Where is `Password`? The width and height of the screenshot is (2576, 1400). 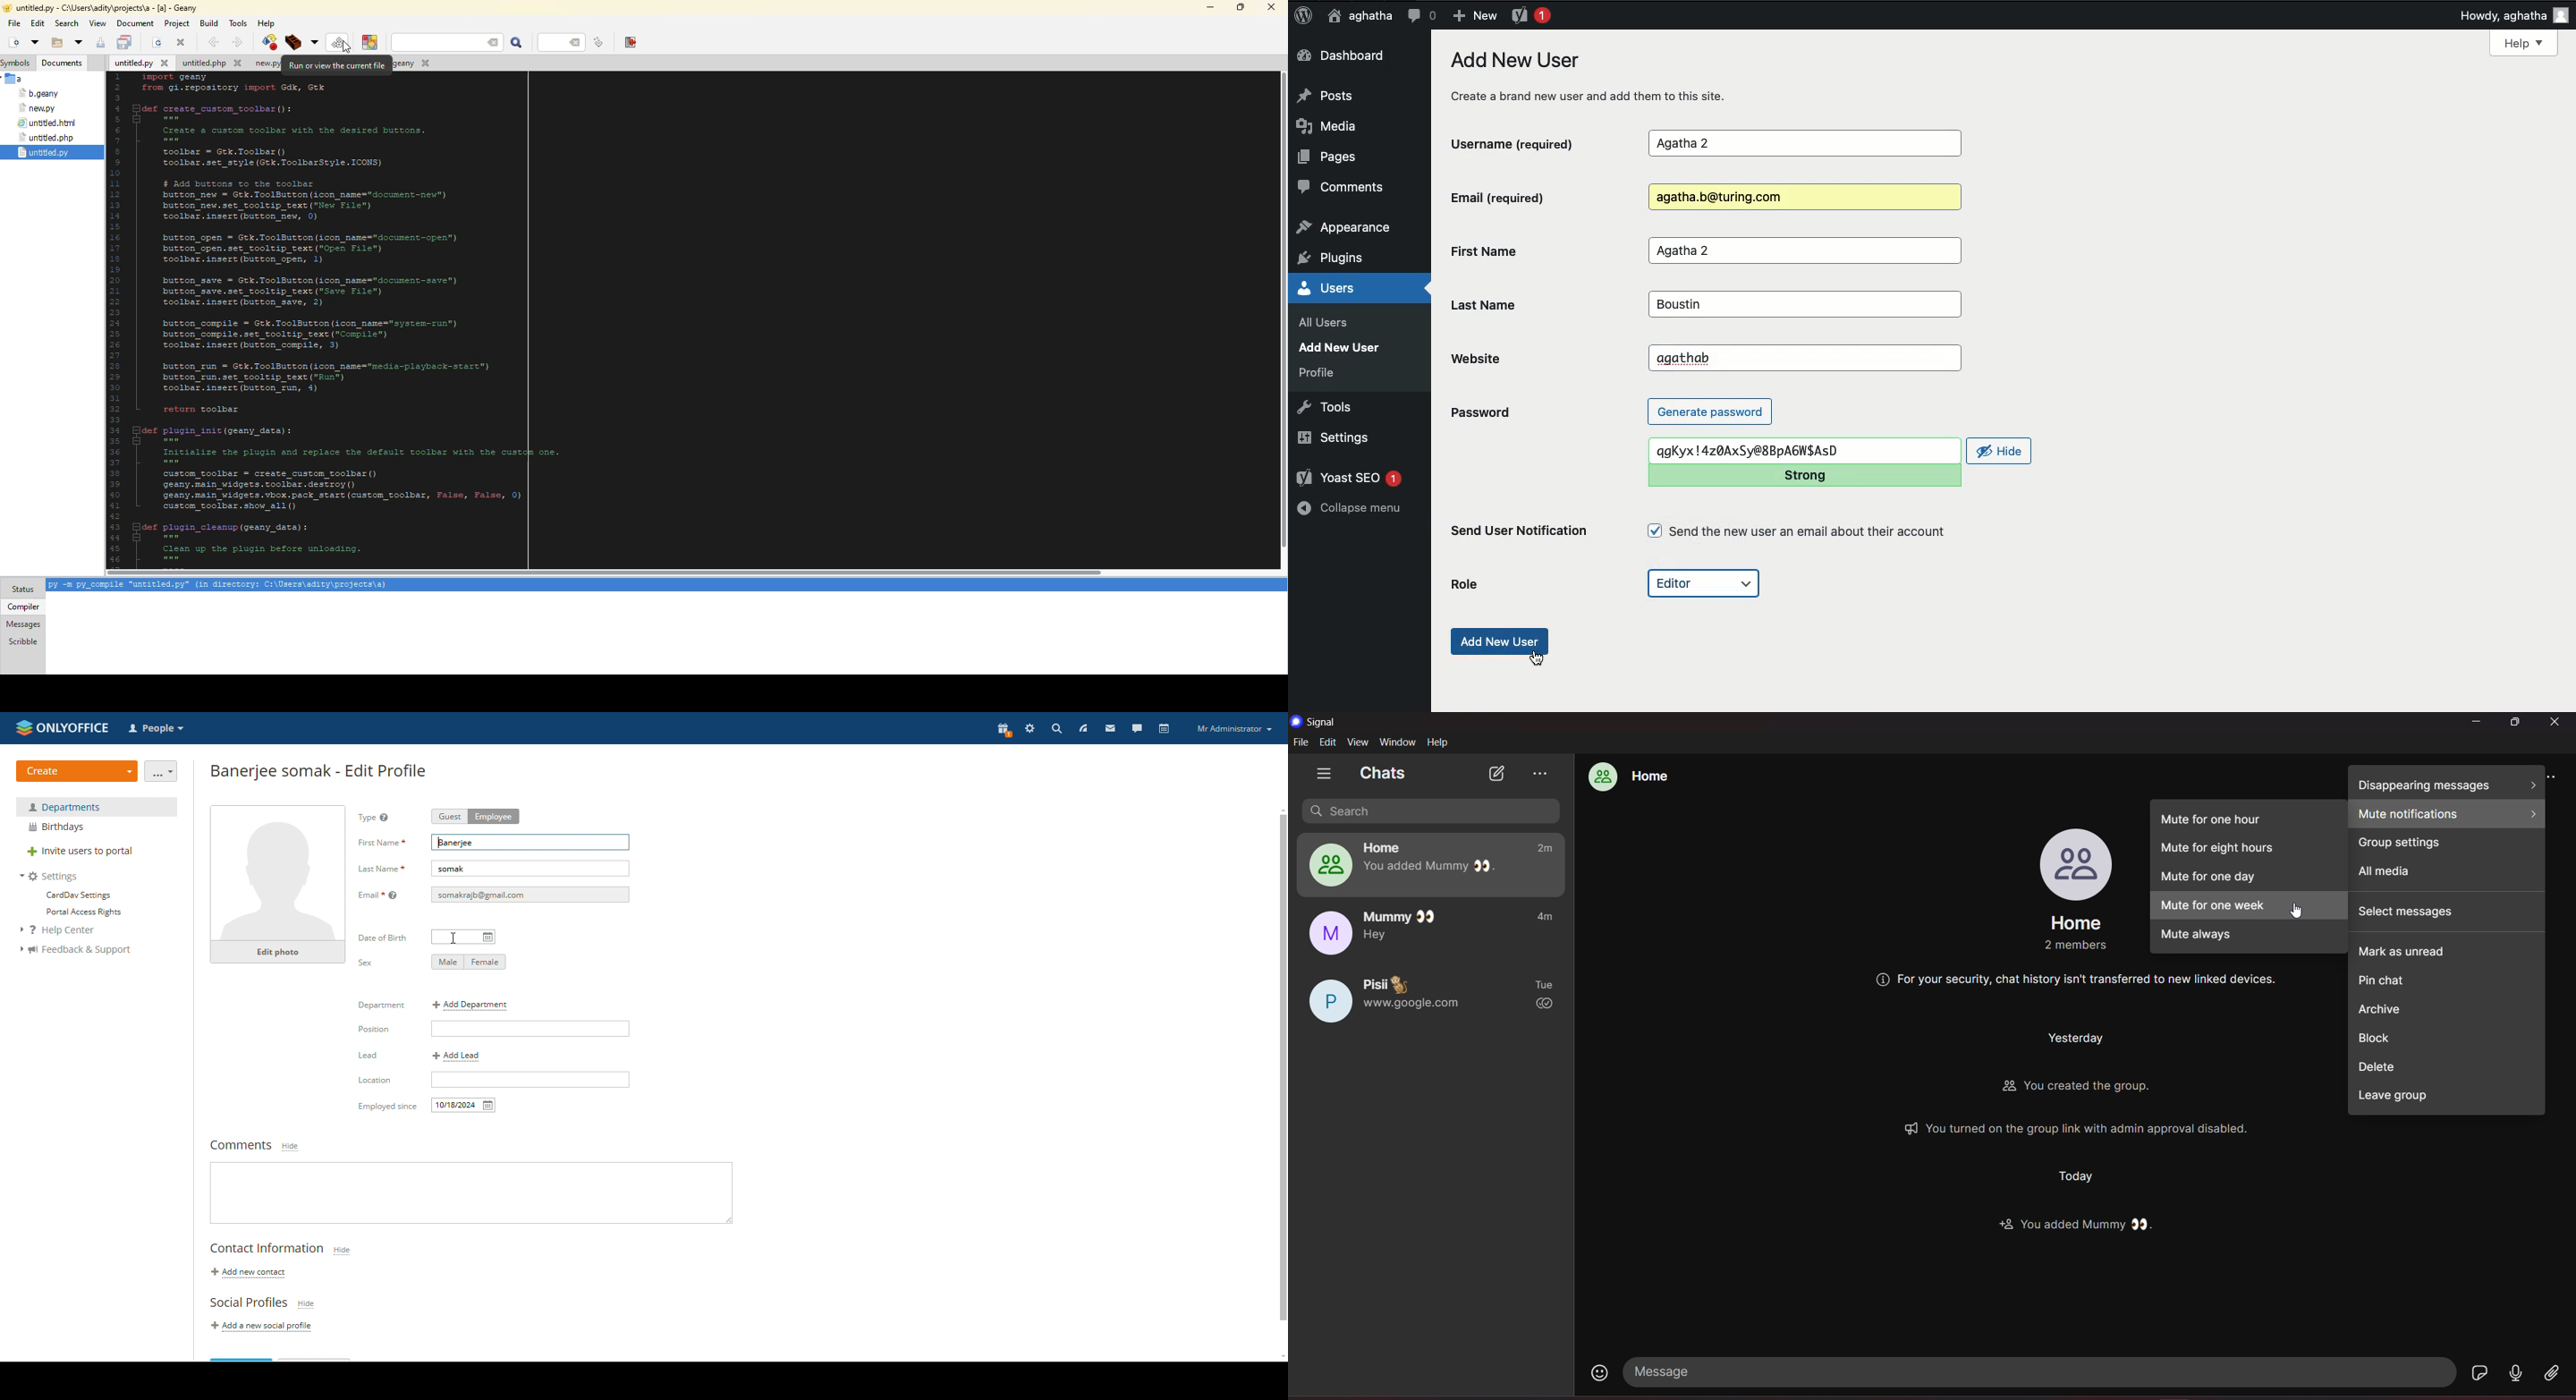 Password is located at coordinates (1479, 412).